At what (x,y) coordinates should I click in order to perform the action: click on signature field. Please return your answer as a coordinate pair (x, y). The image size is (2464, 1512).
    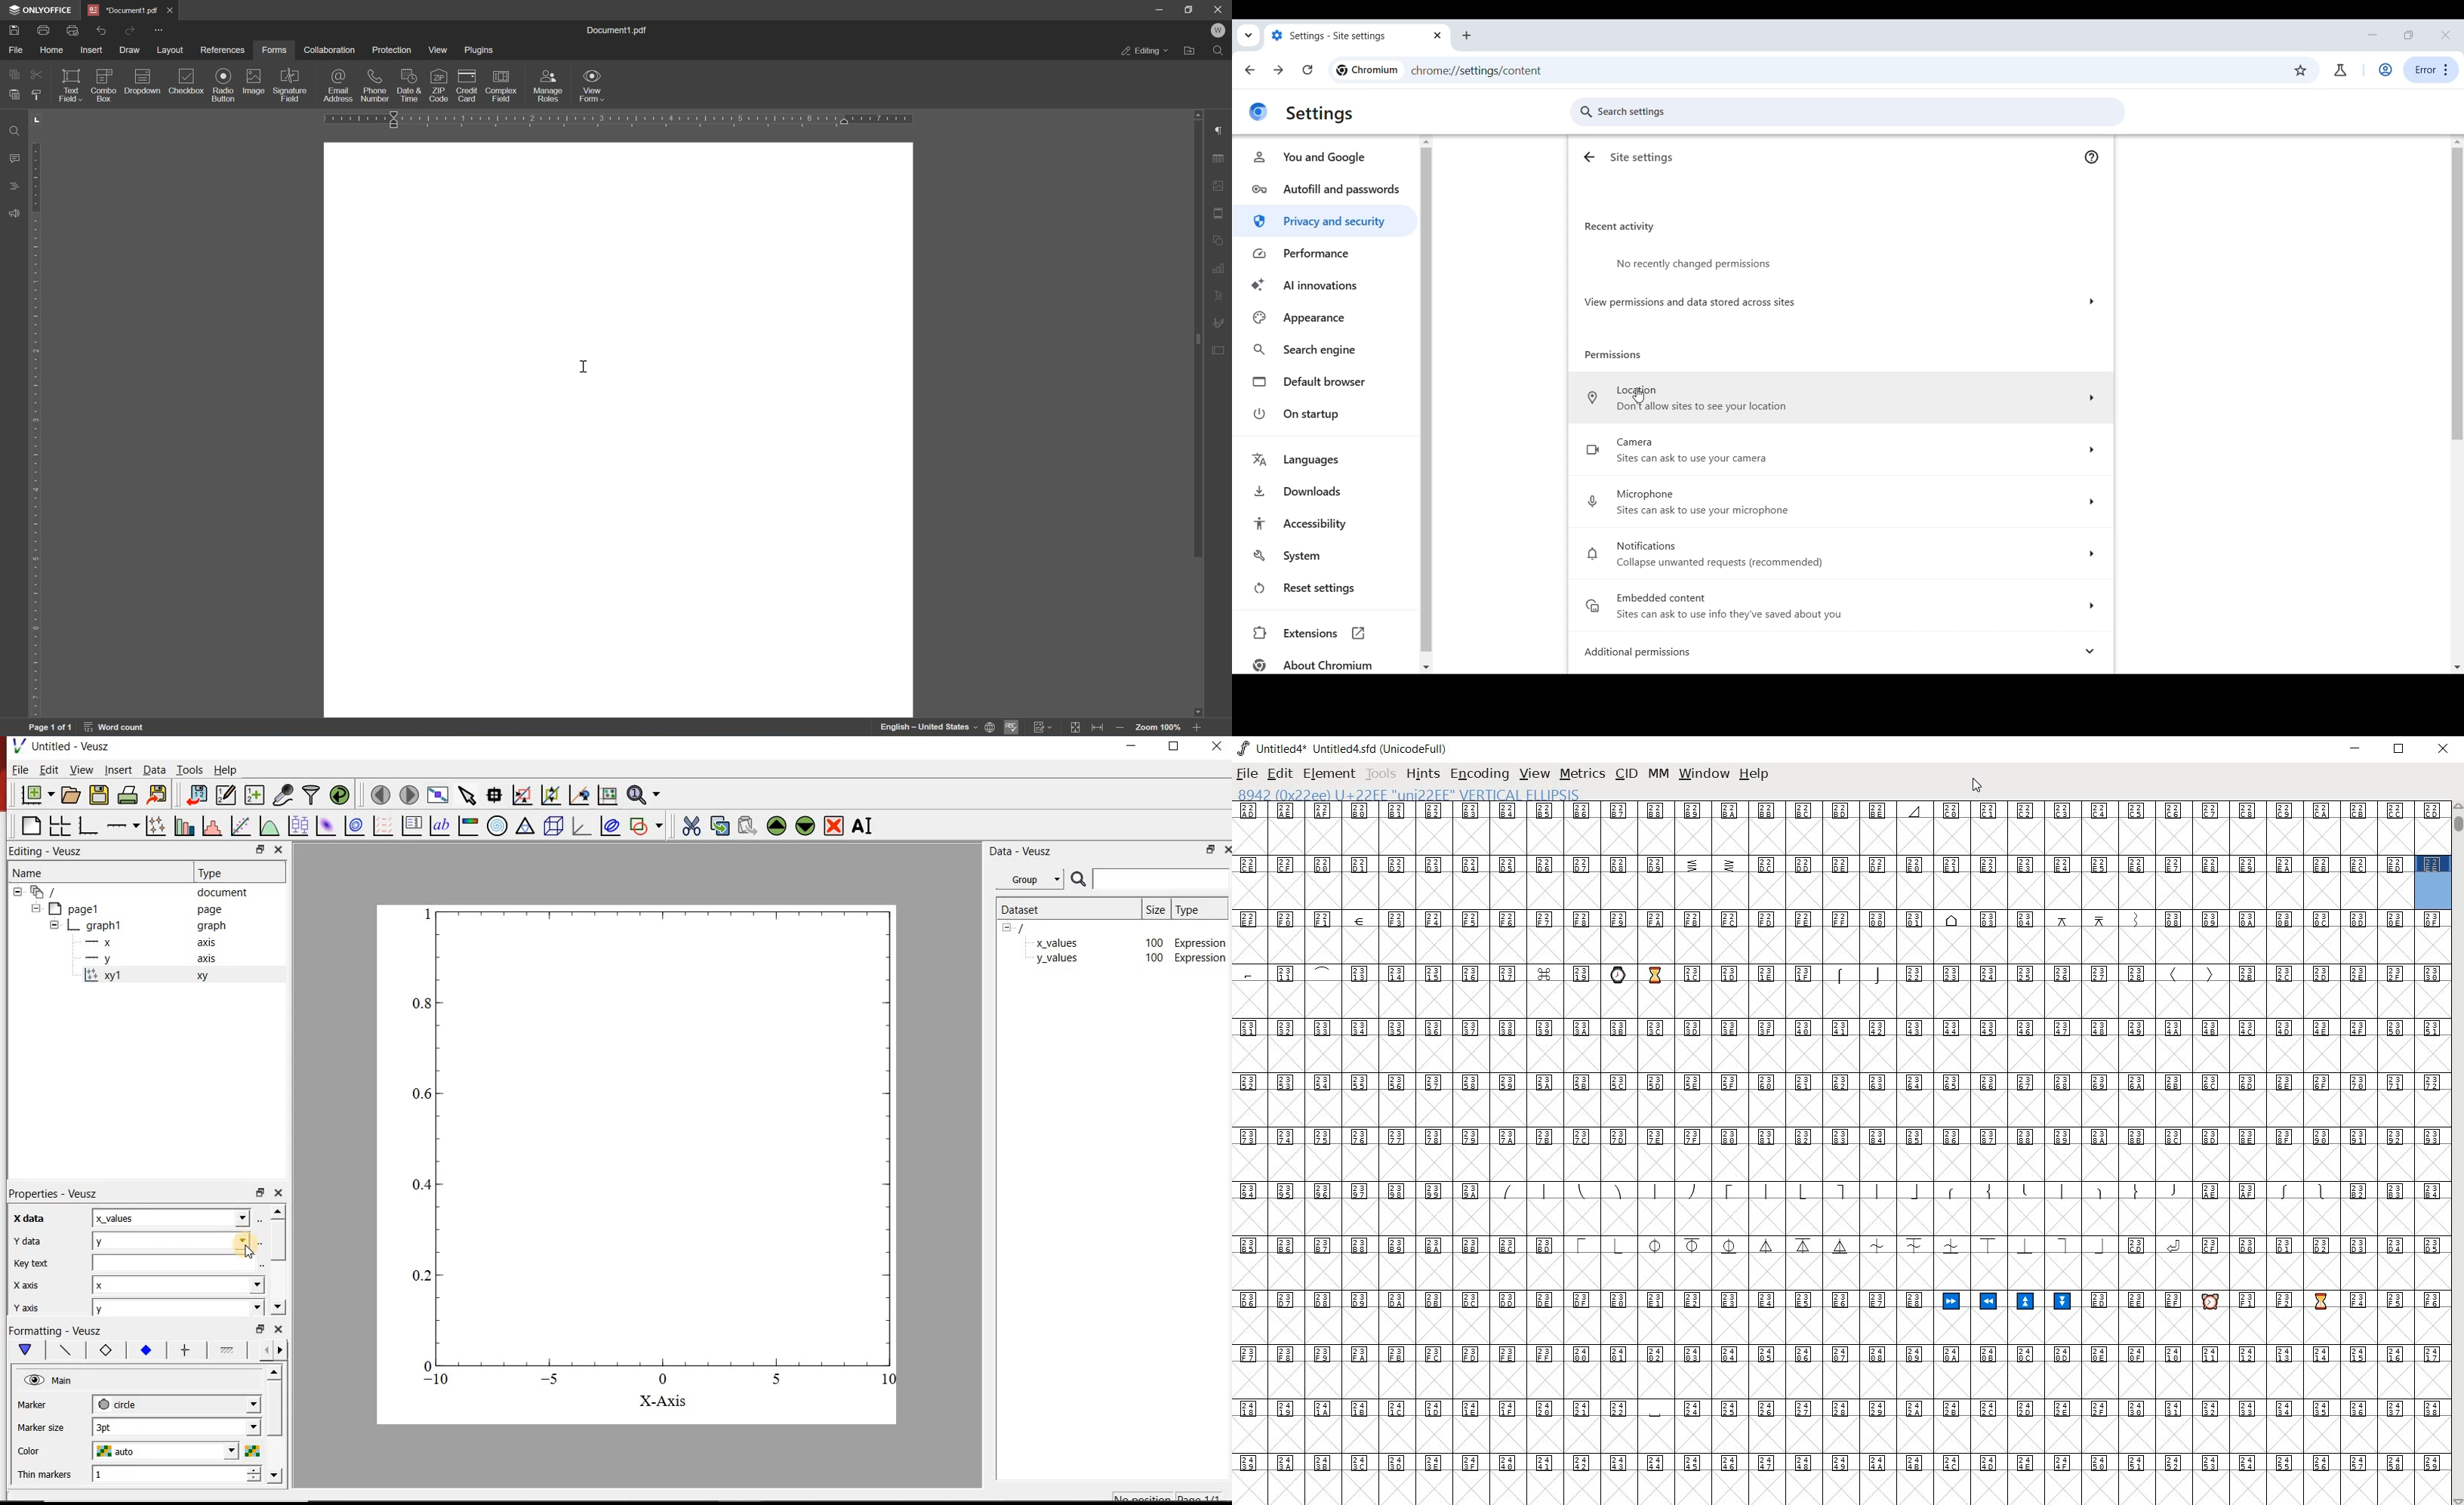
    Looking at the image, I should click on (288, 85).